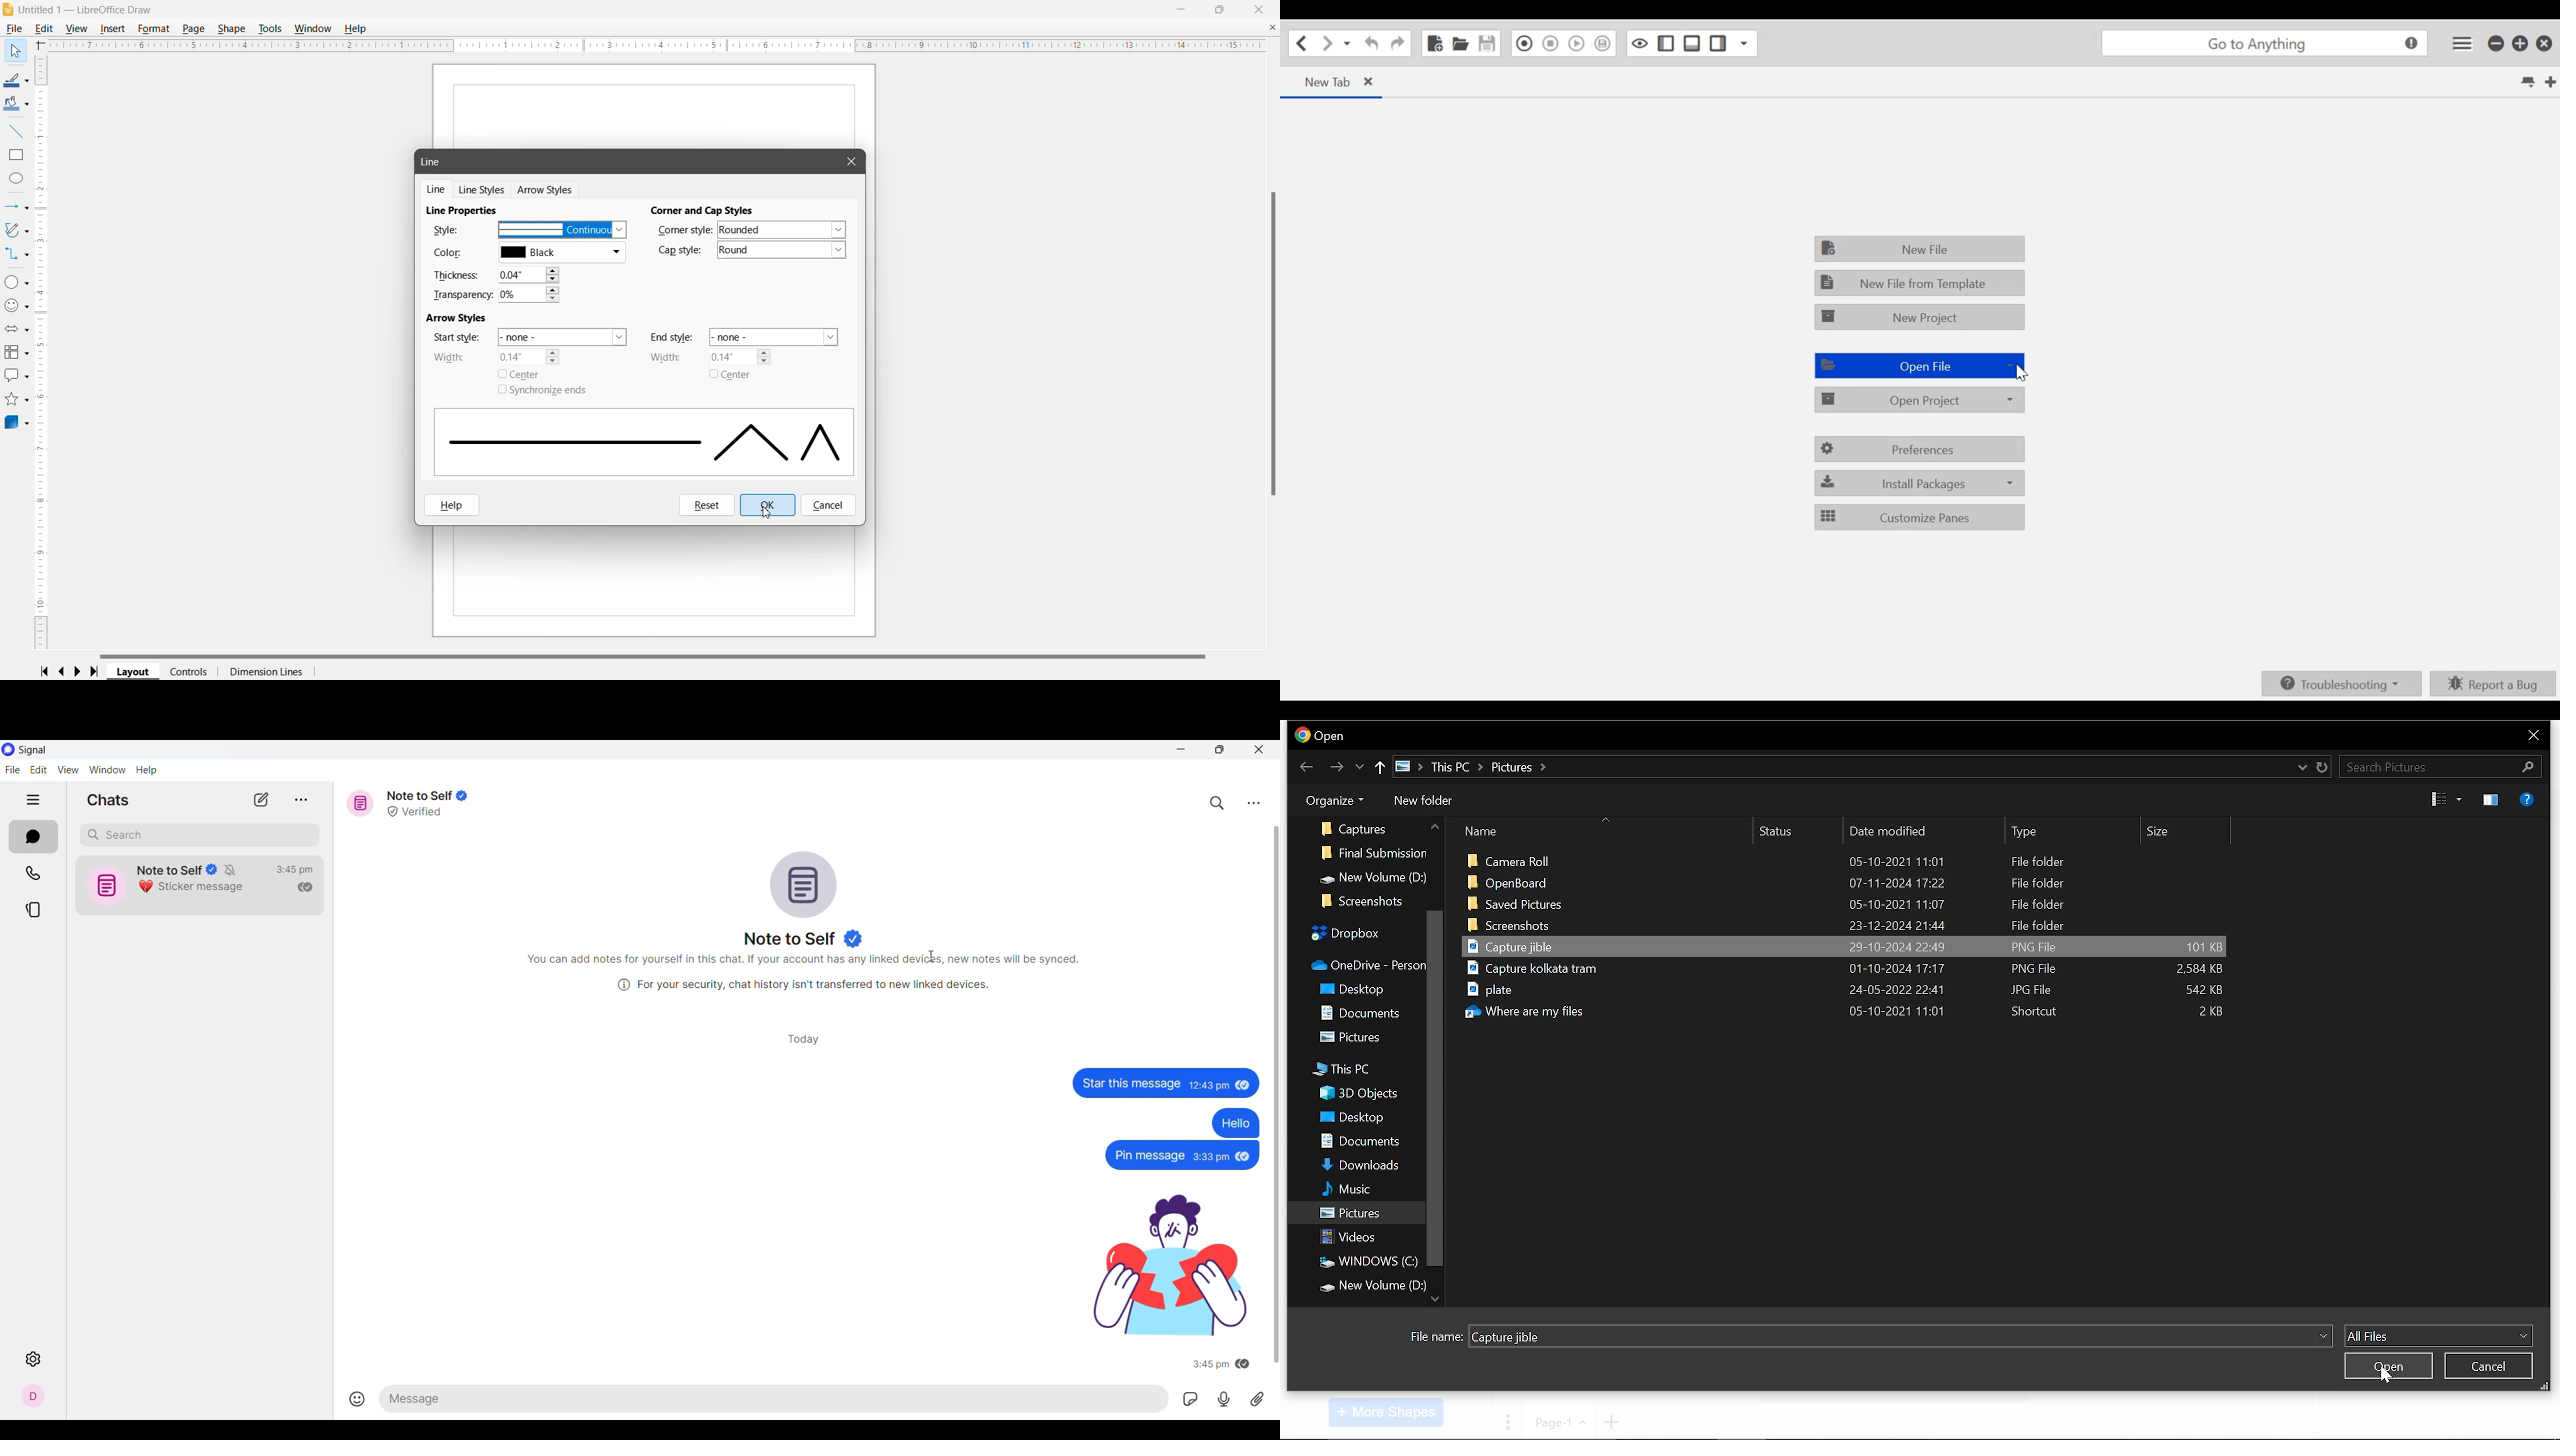  I want to click on Indicates conversation has been muted, so click(233, 869).